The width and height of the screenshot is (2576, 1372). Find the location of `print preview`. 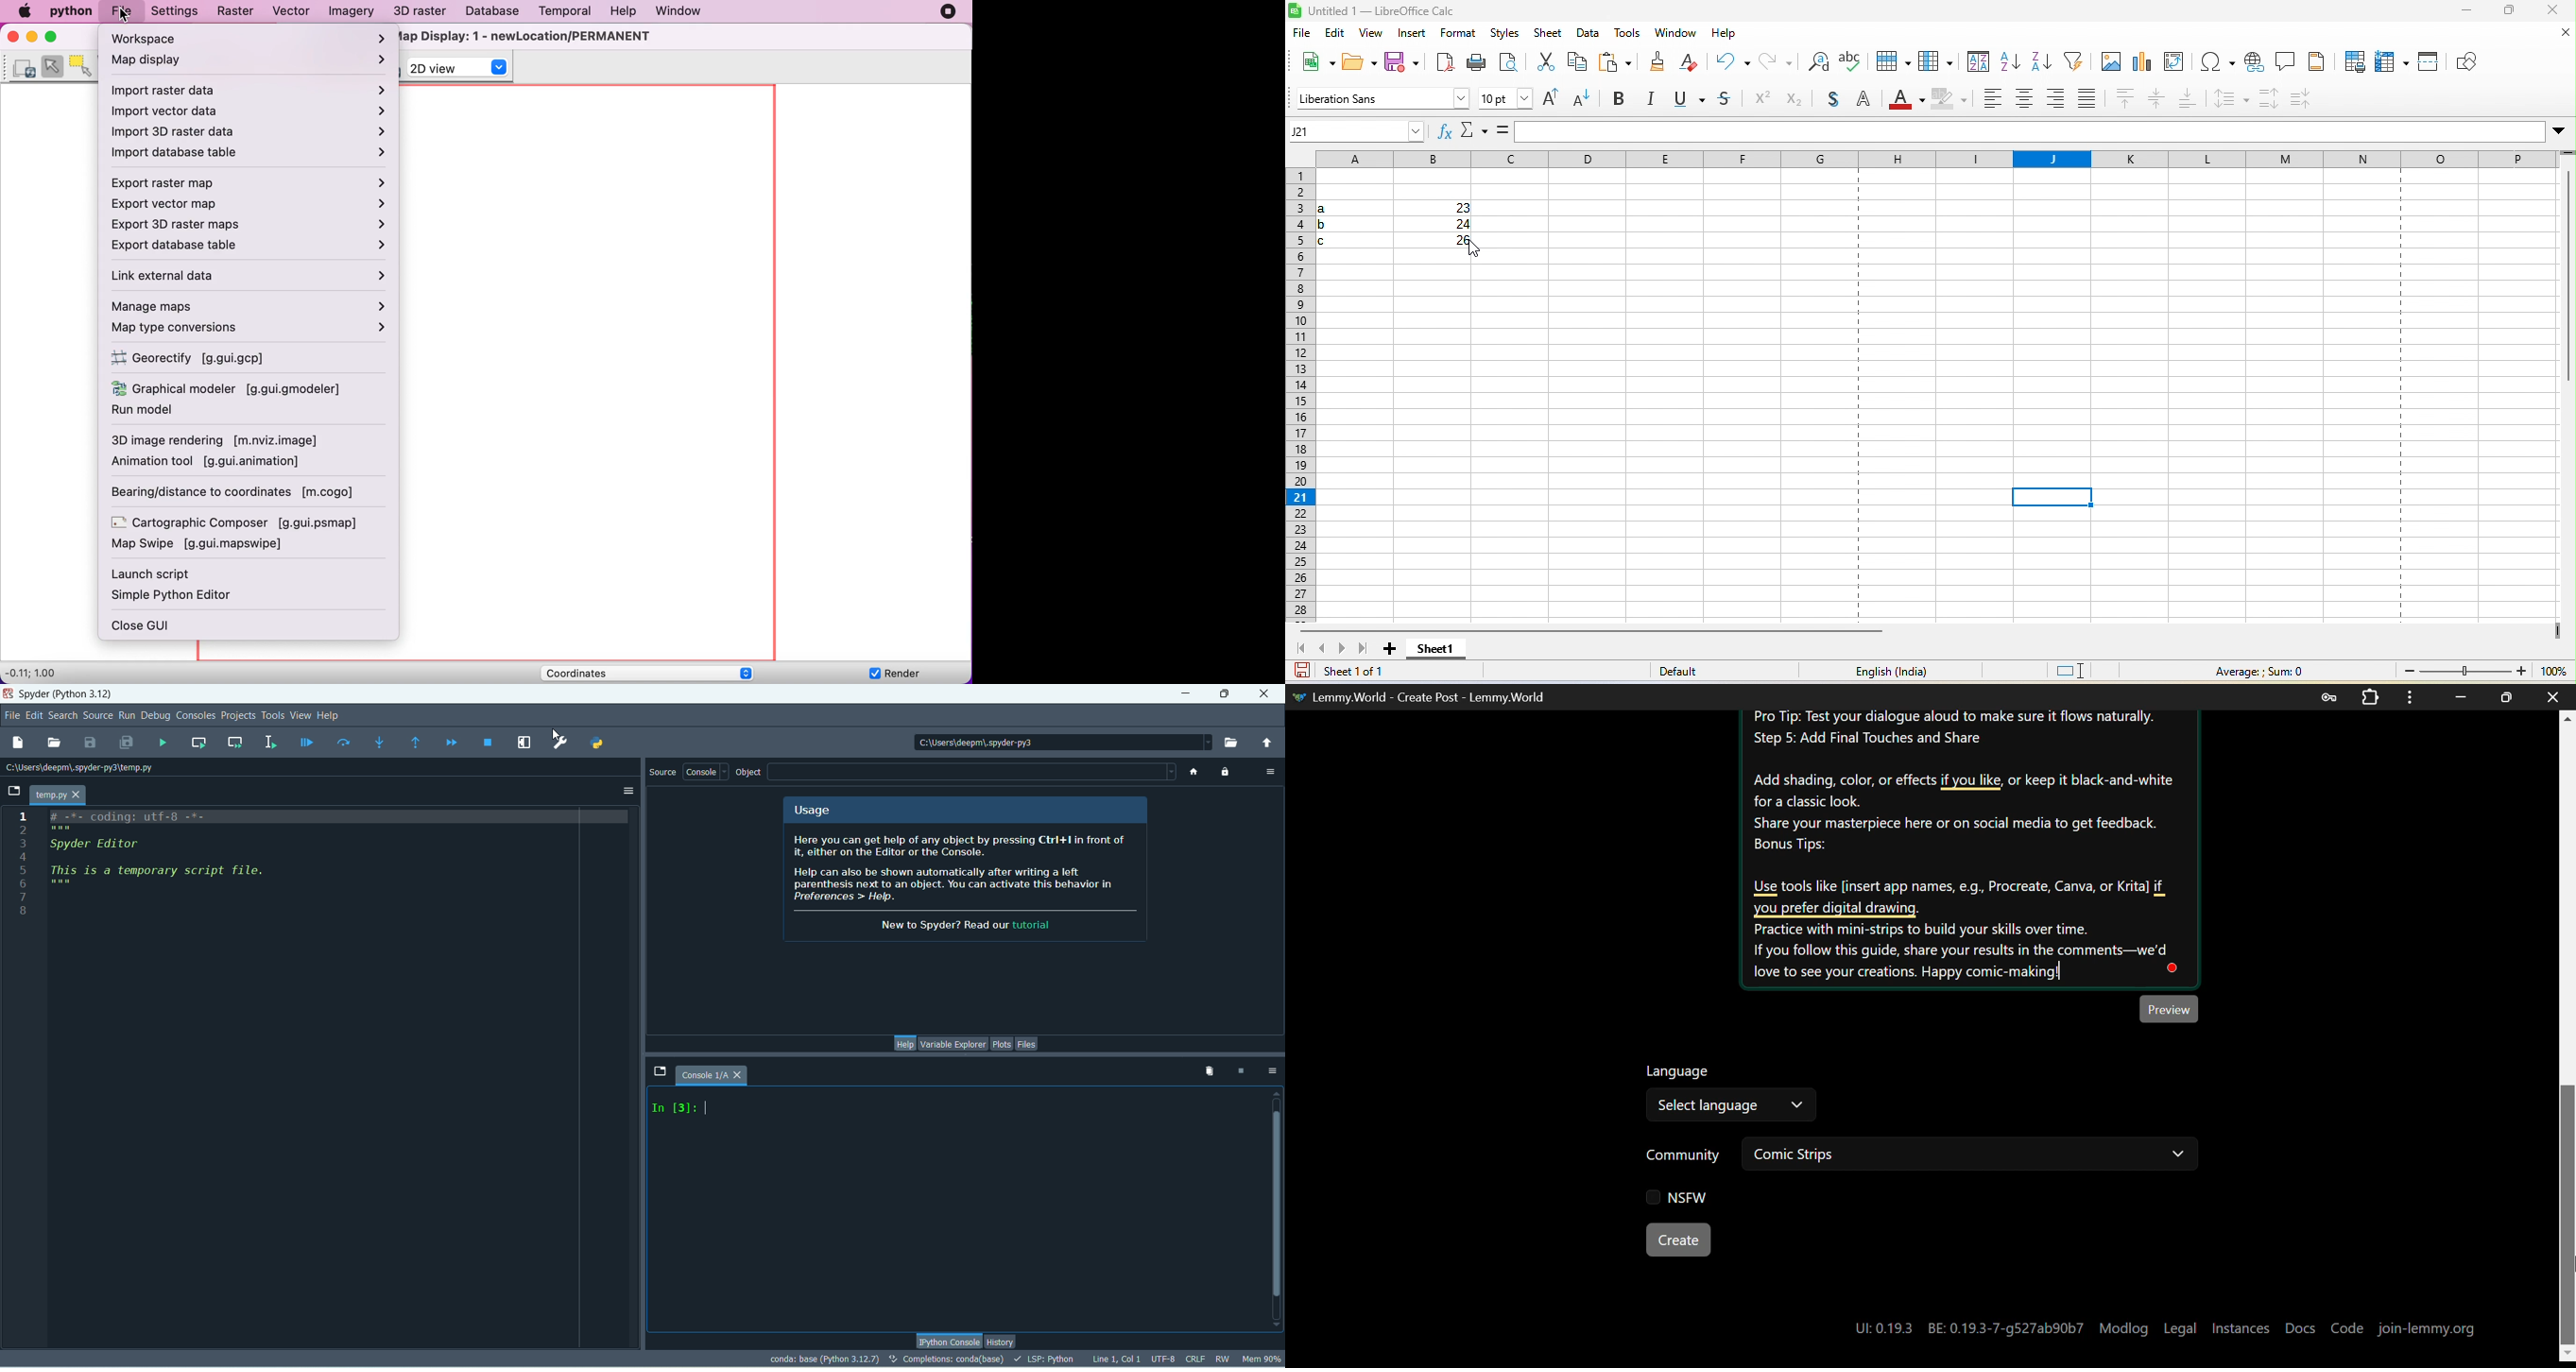

print preview is located at coordinates (1508, 64).